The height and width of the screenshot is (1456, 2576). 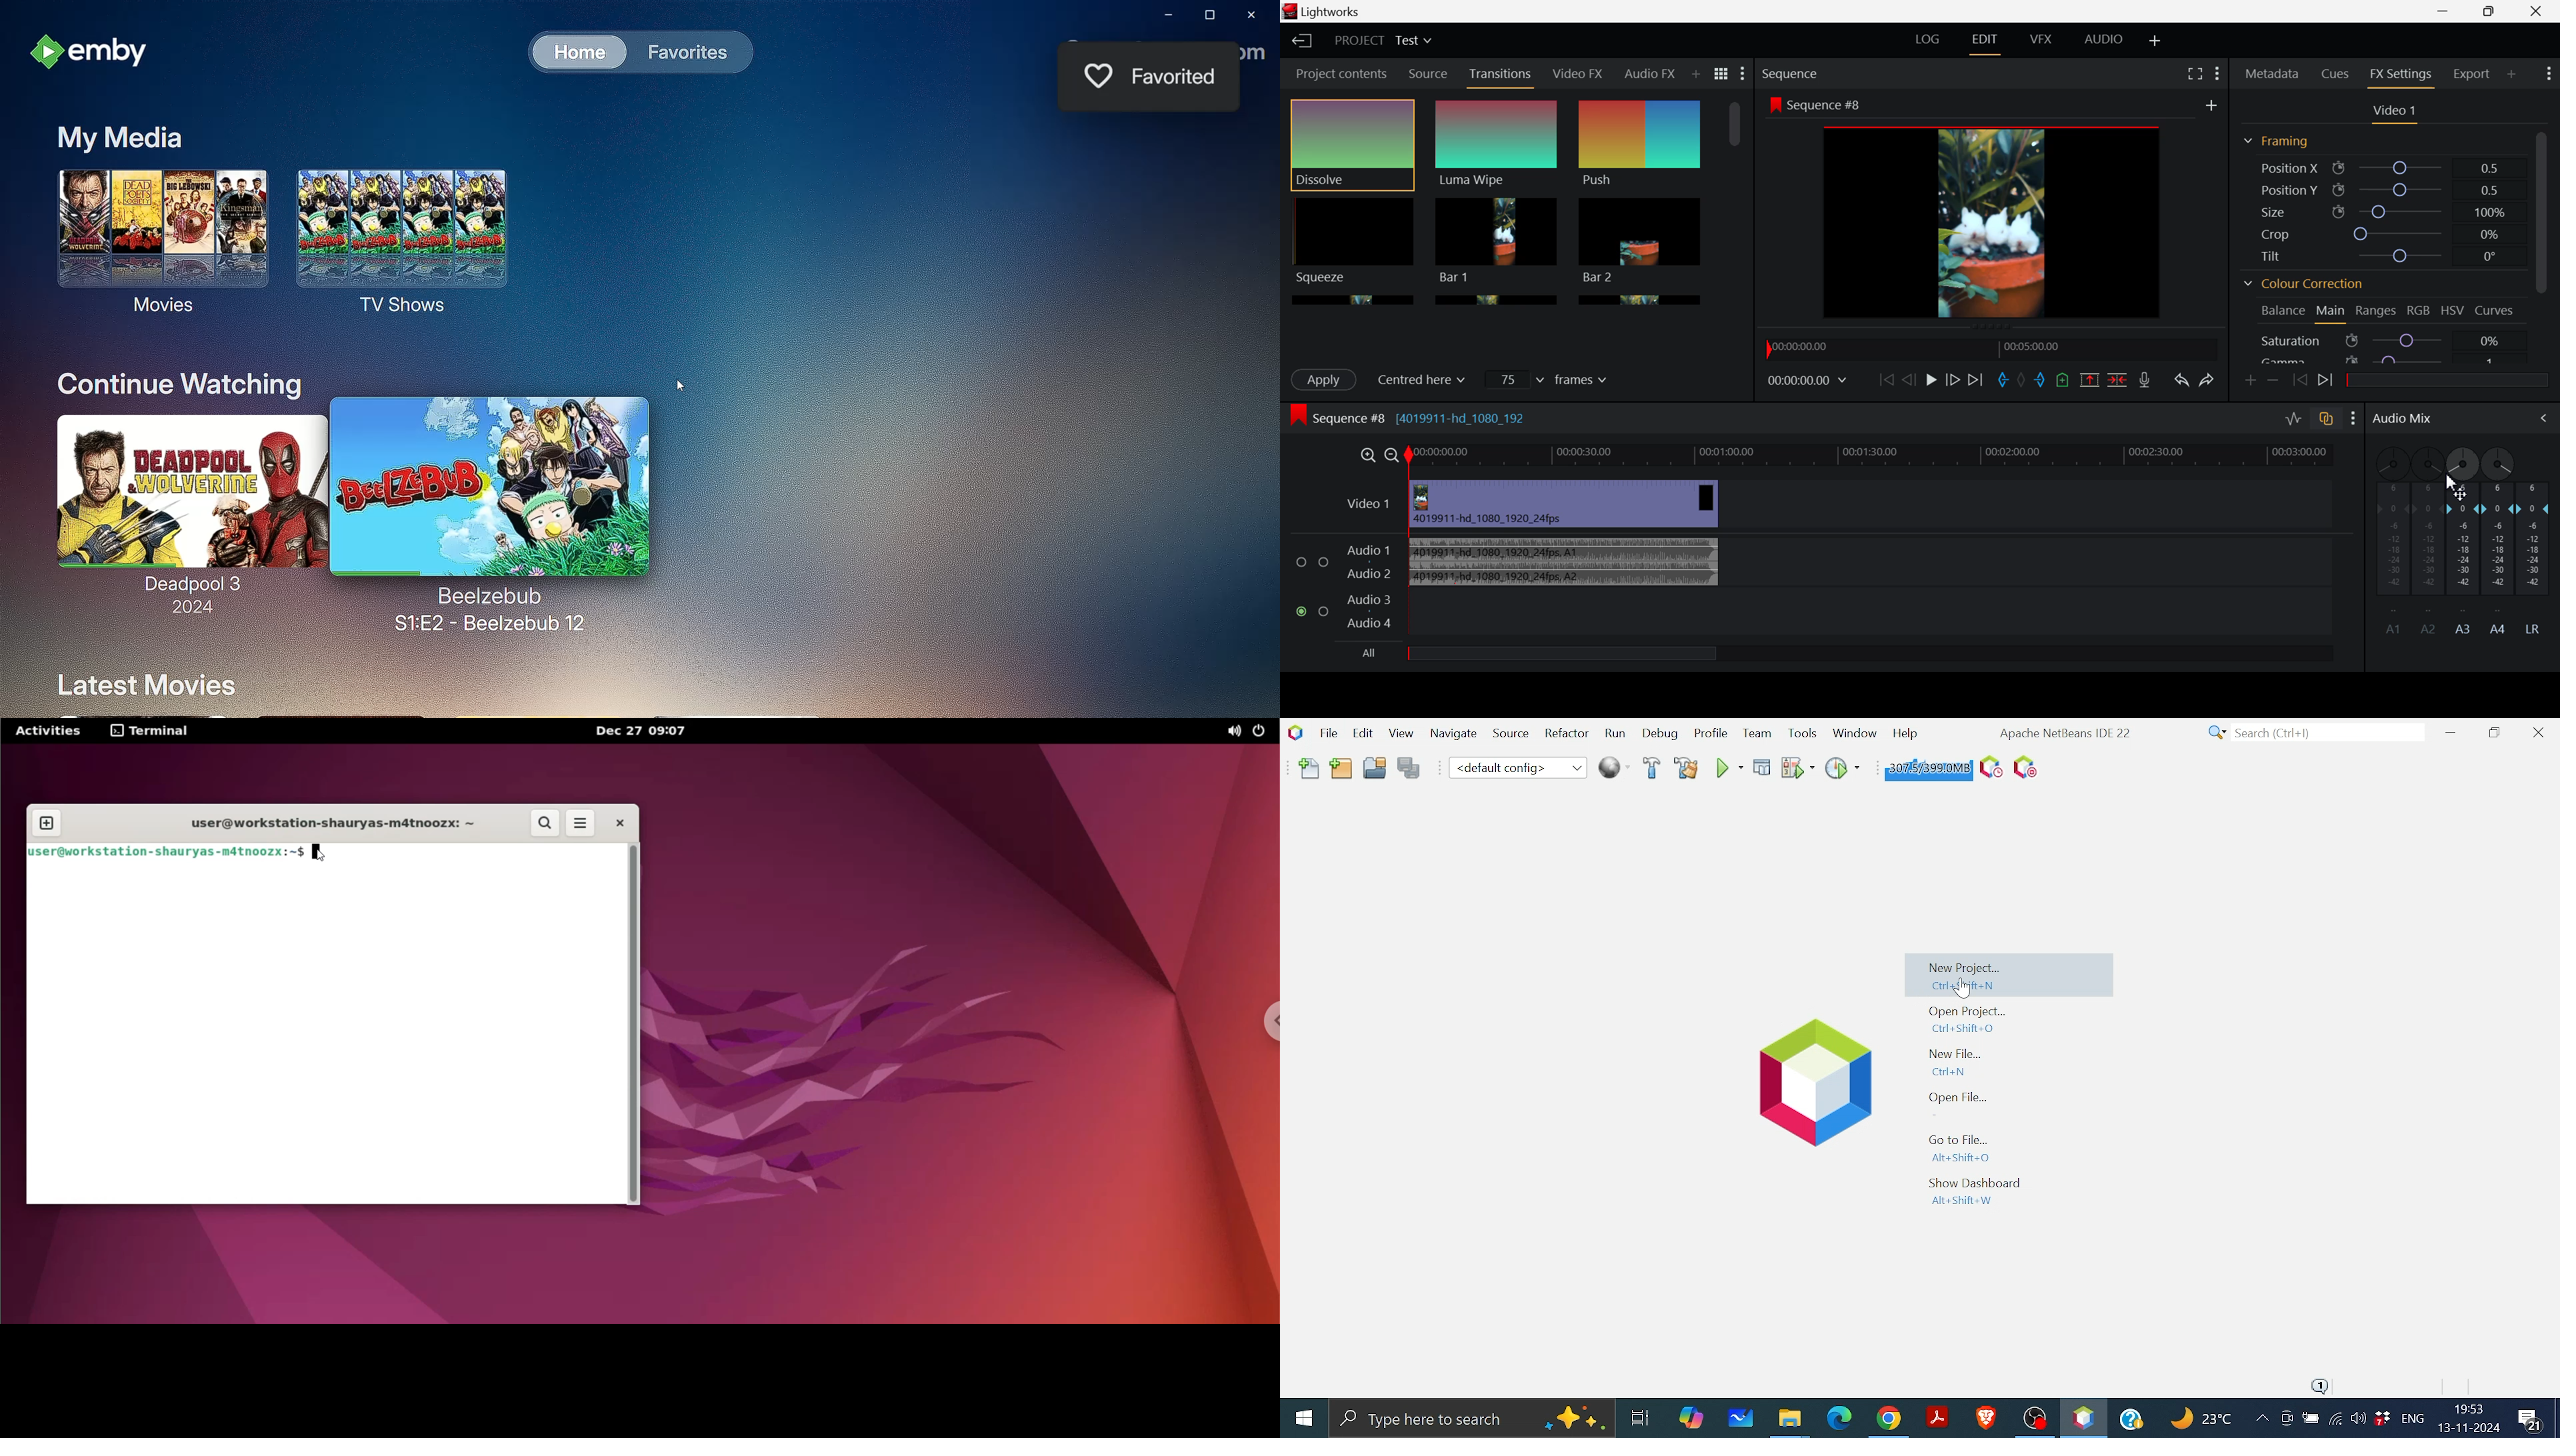 I want to click on Delete/Cut, so click(x=2119, y=379).